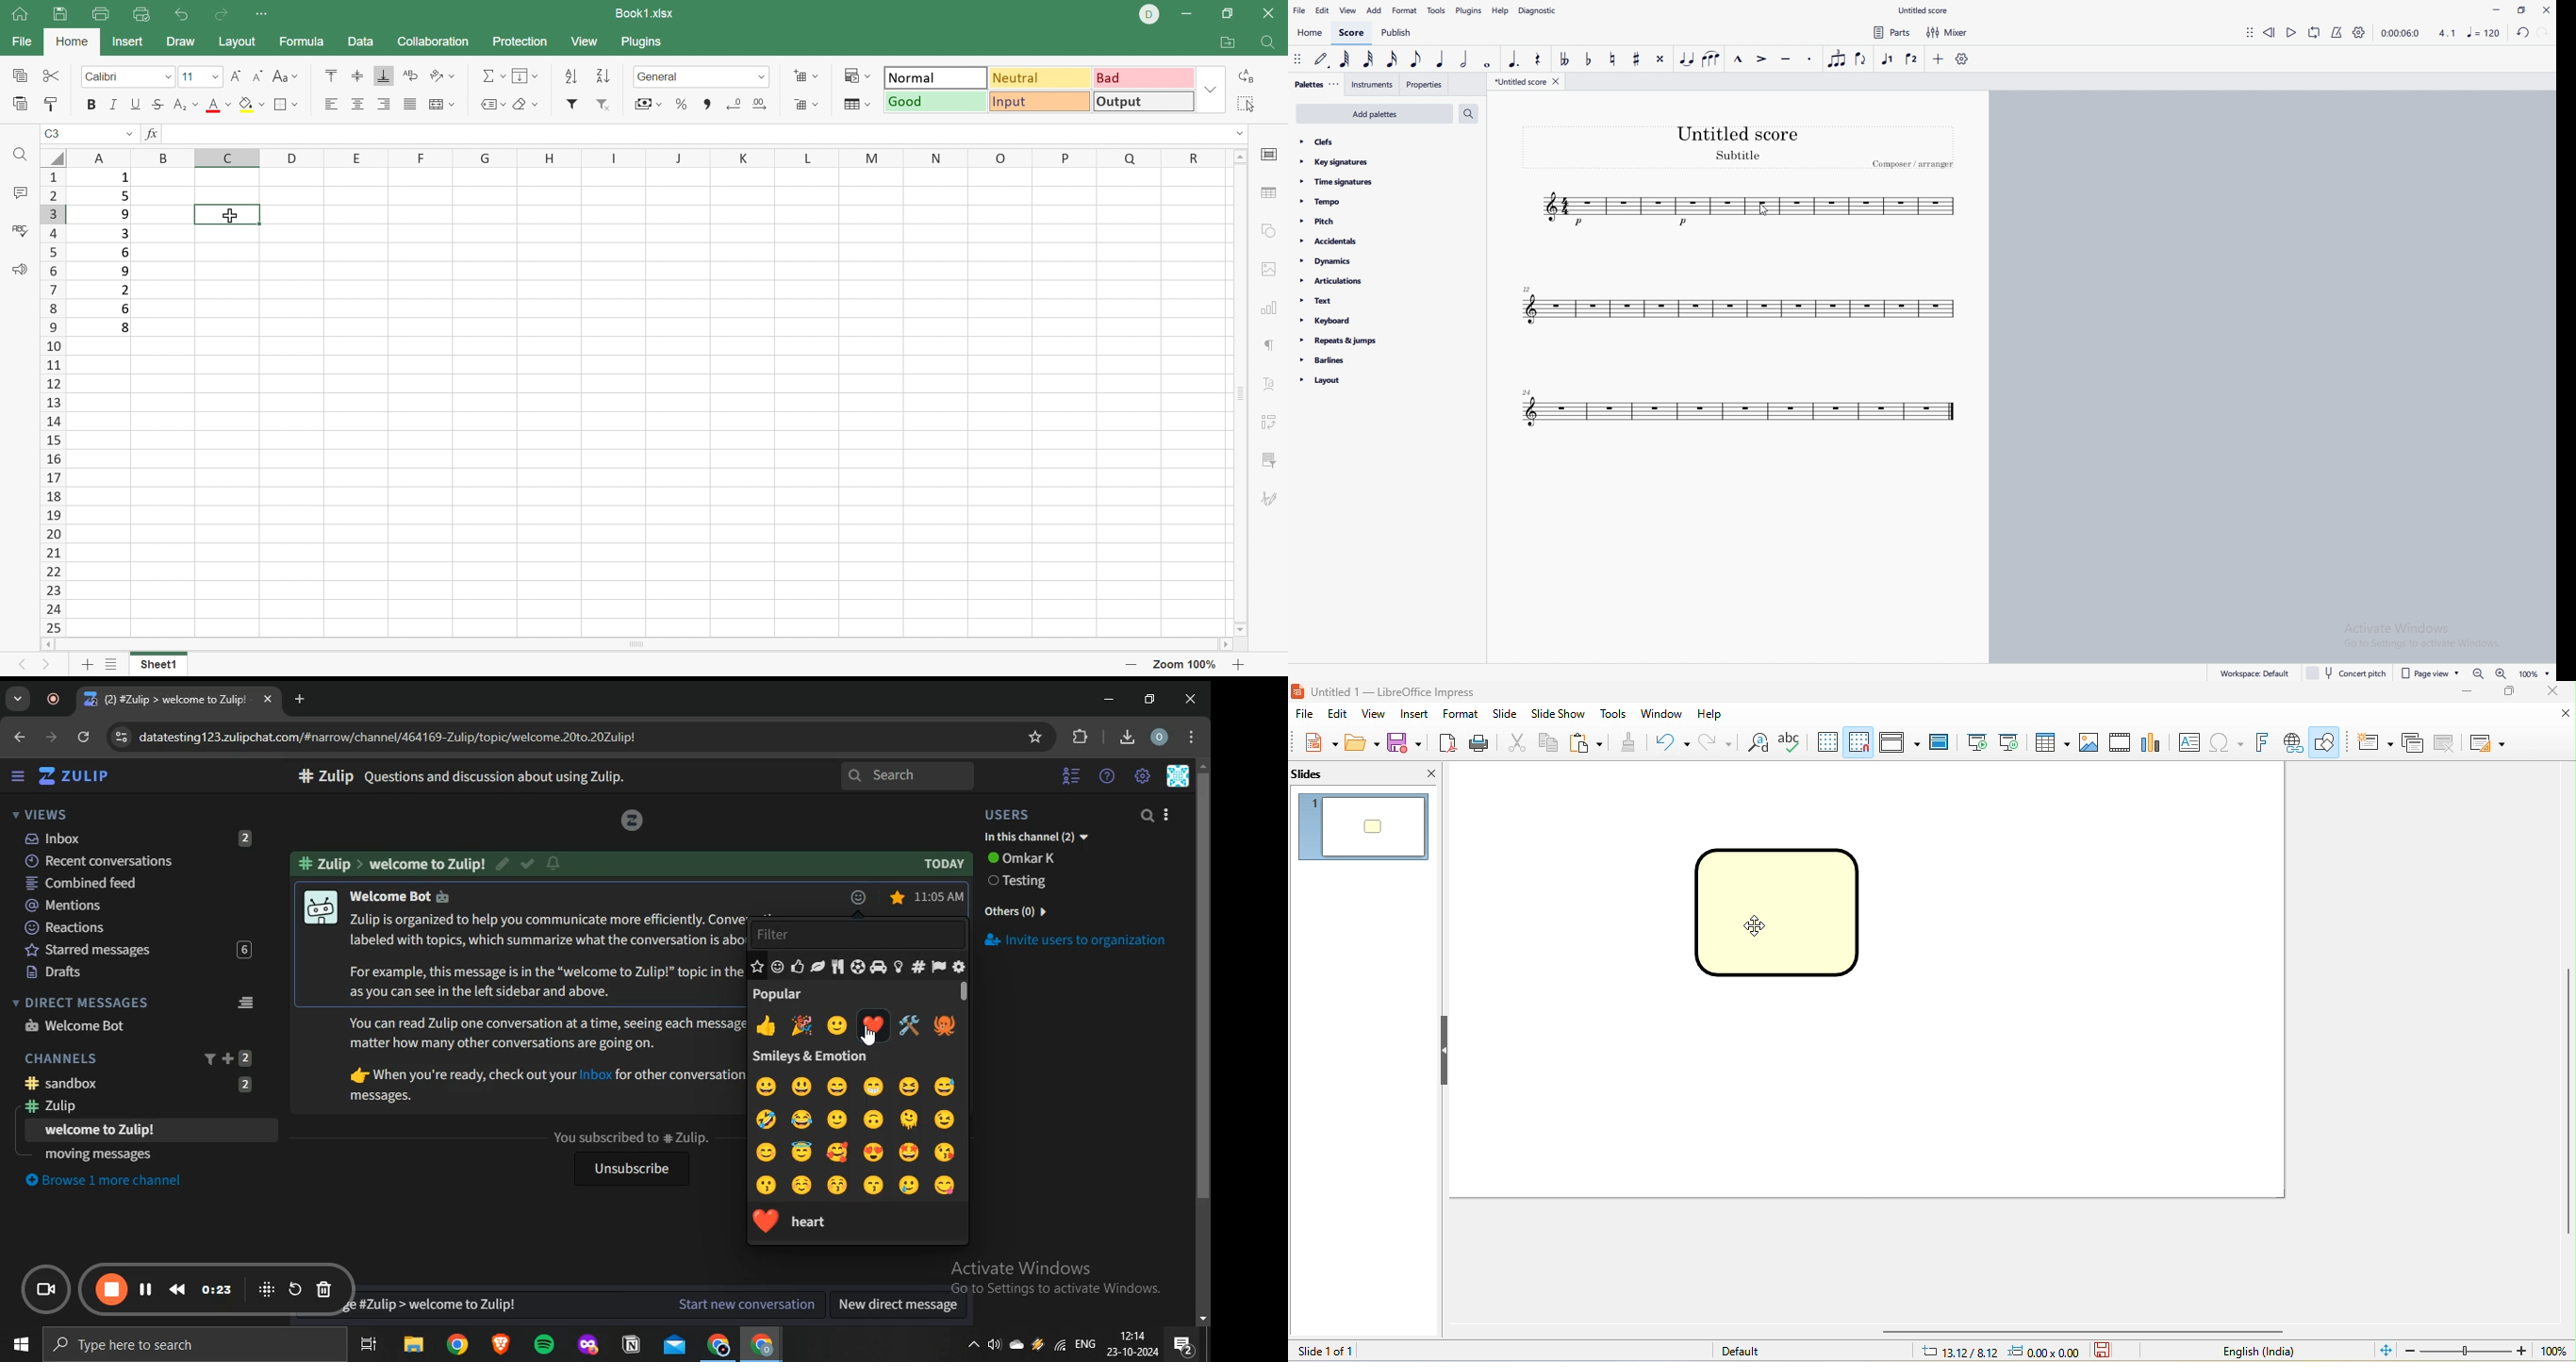 This screenshot has height=1372, width=2576. What do you see at coordinates (1860, 742) in the screenshot?
I see `snap to grid` at bounding box center [1860, 742].